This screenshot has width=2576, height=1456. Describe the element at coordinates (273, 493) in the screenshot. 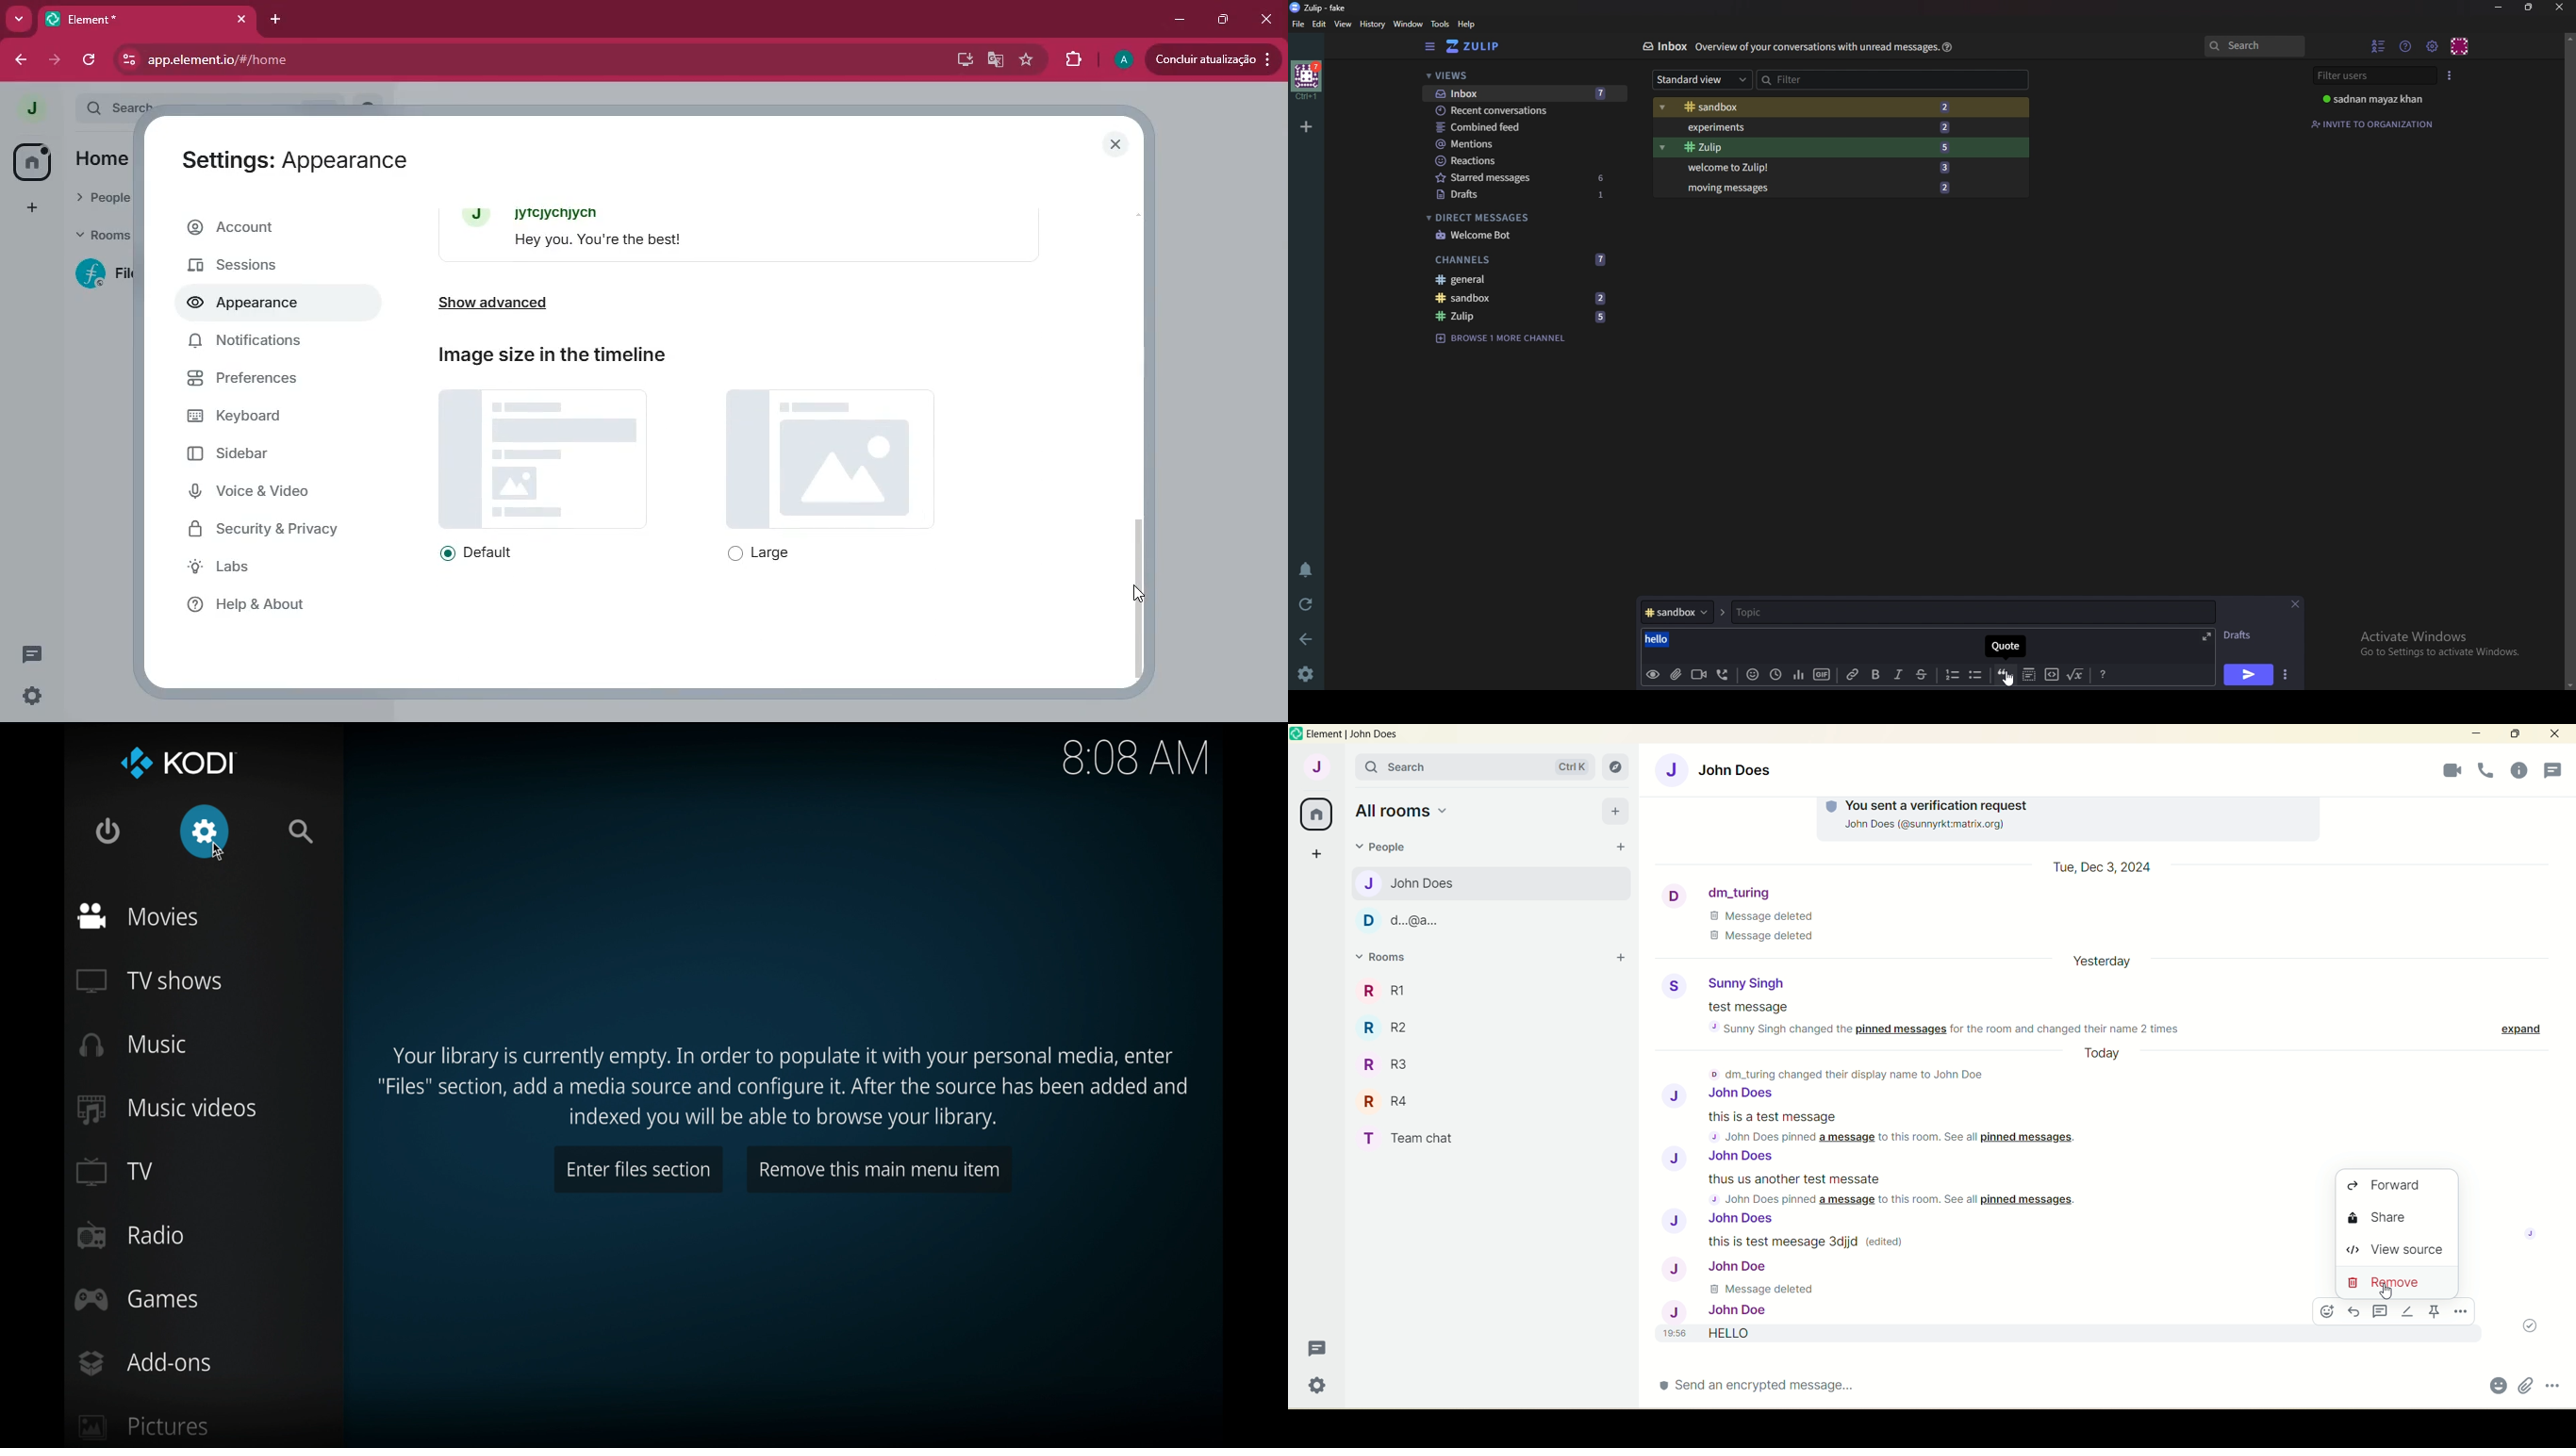

I see `voice &video ` at that location.